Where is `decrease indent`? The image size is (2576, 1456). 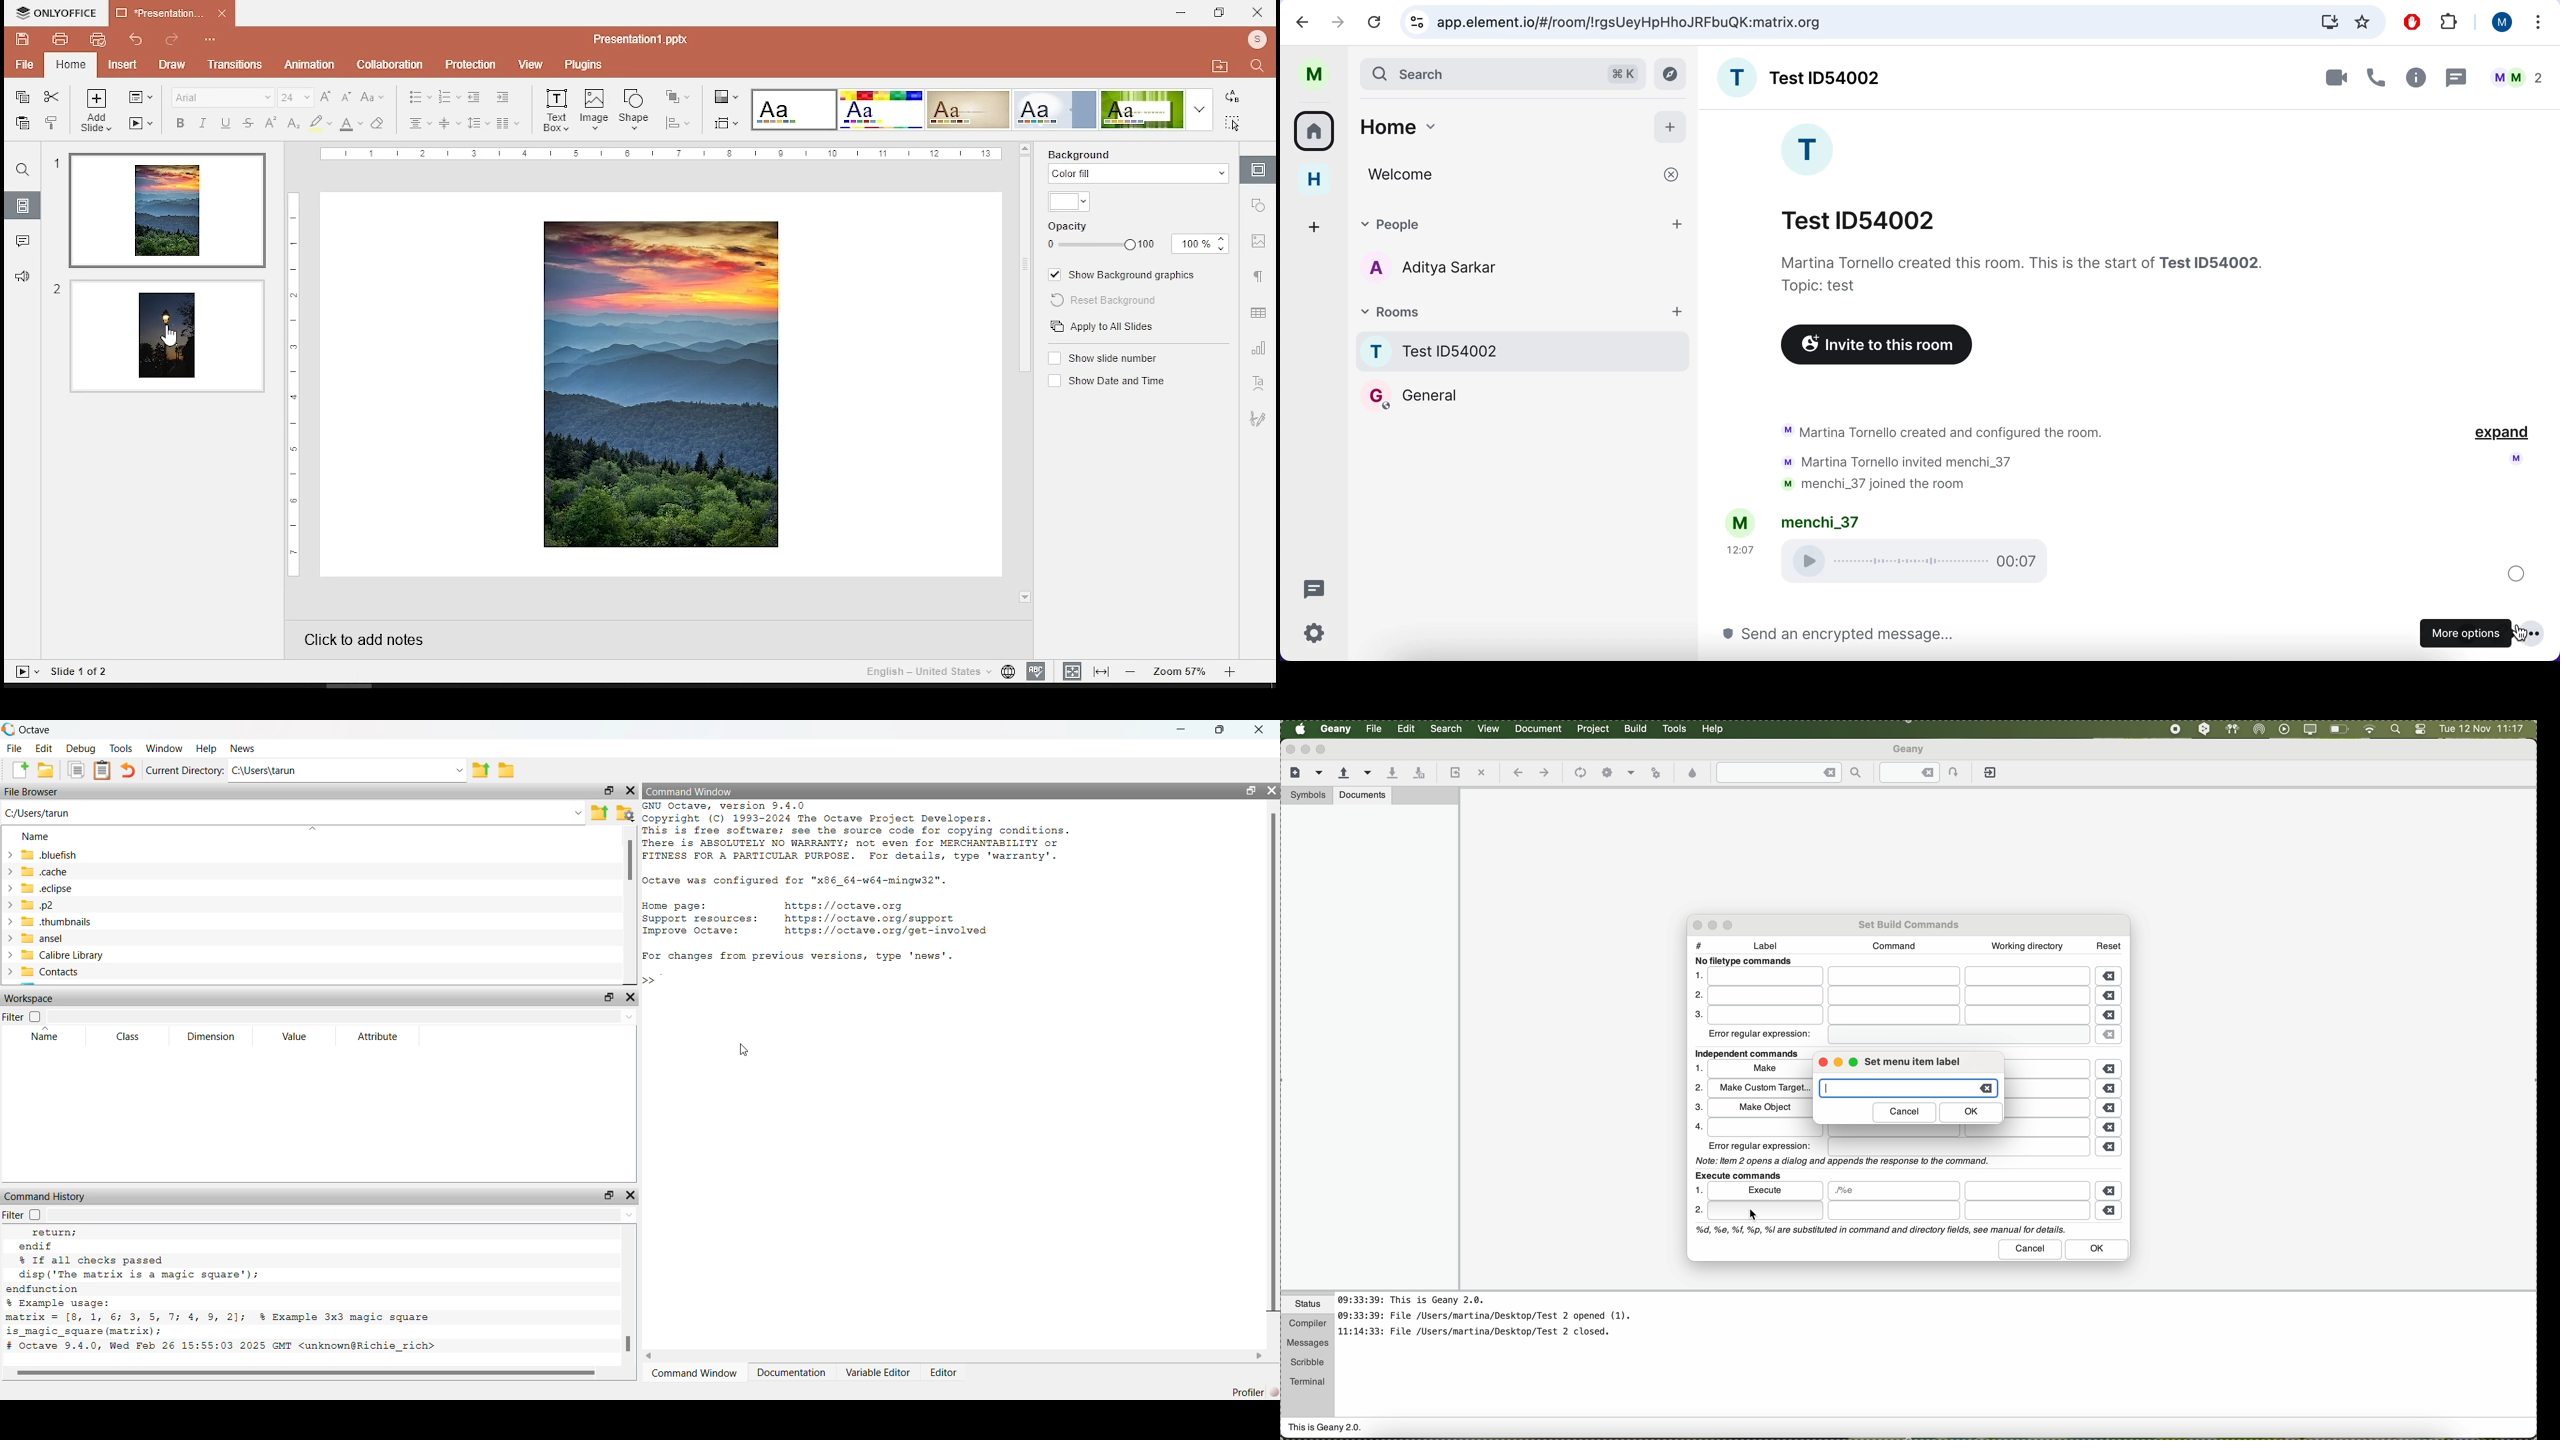
decrease indent is located at coordinates (473, 99).